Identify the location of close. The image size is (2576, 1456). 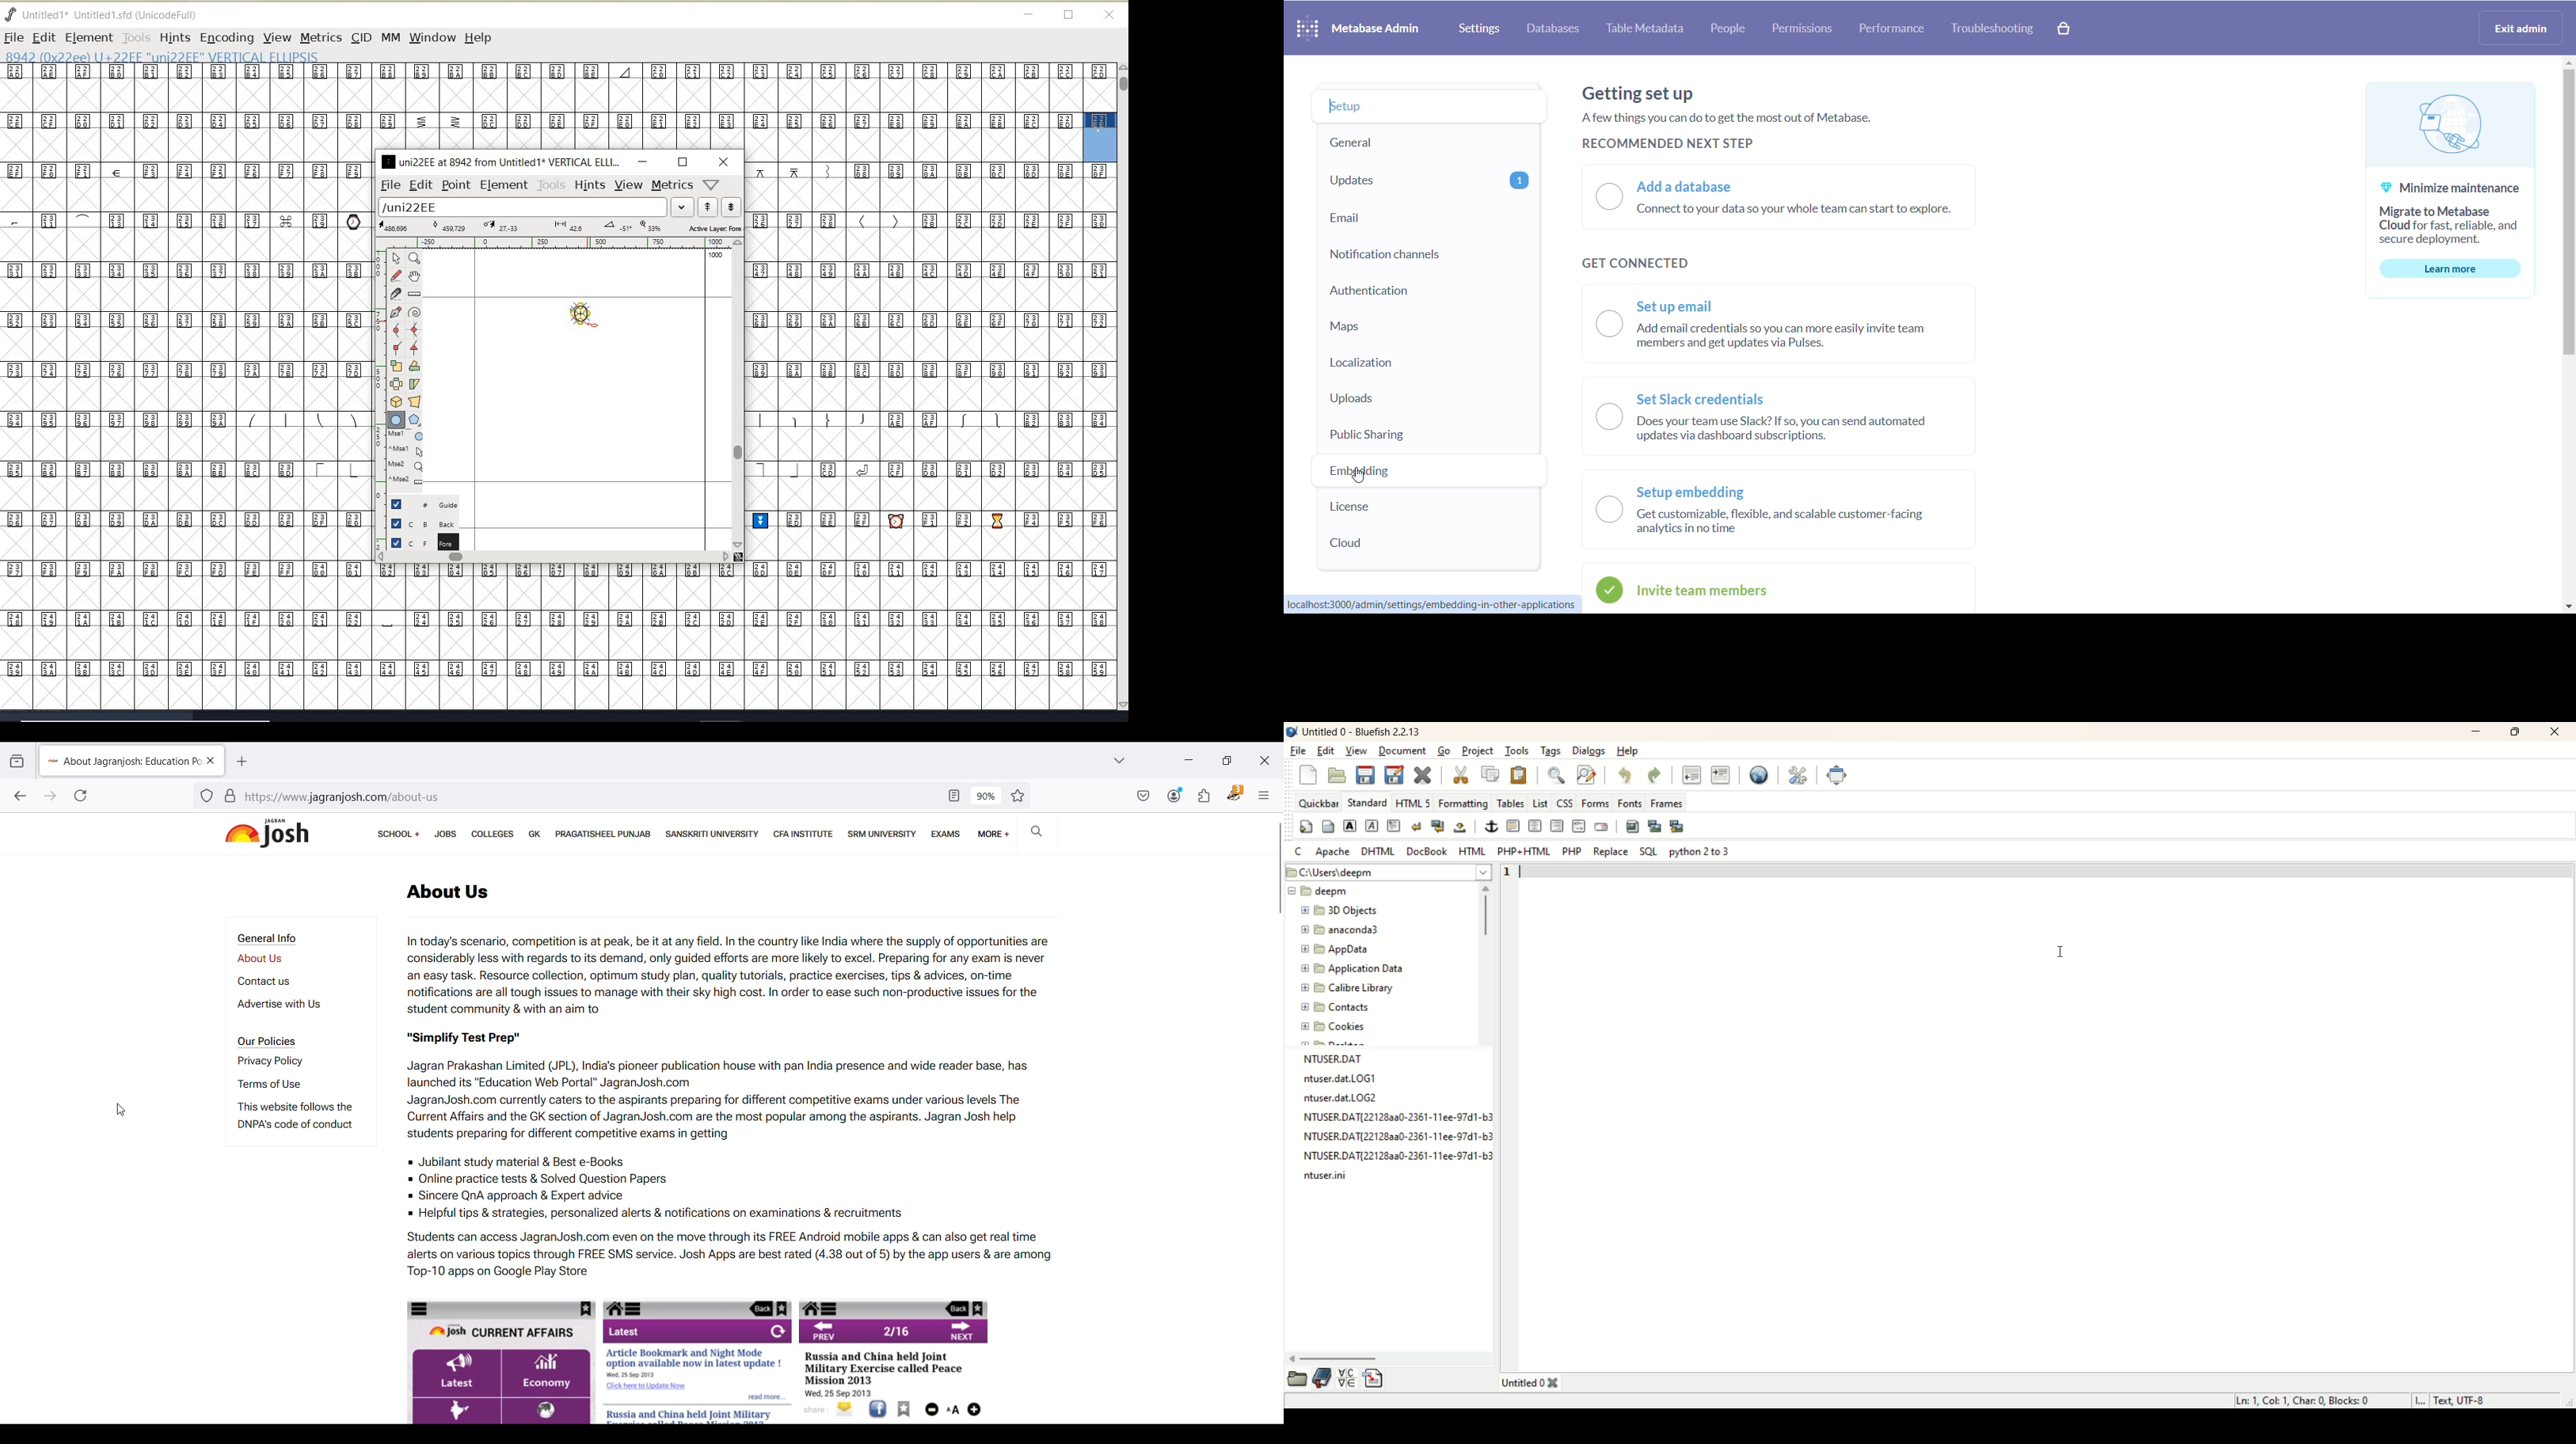
(2556, 731).